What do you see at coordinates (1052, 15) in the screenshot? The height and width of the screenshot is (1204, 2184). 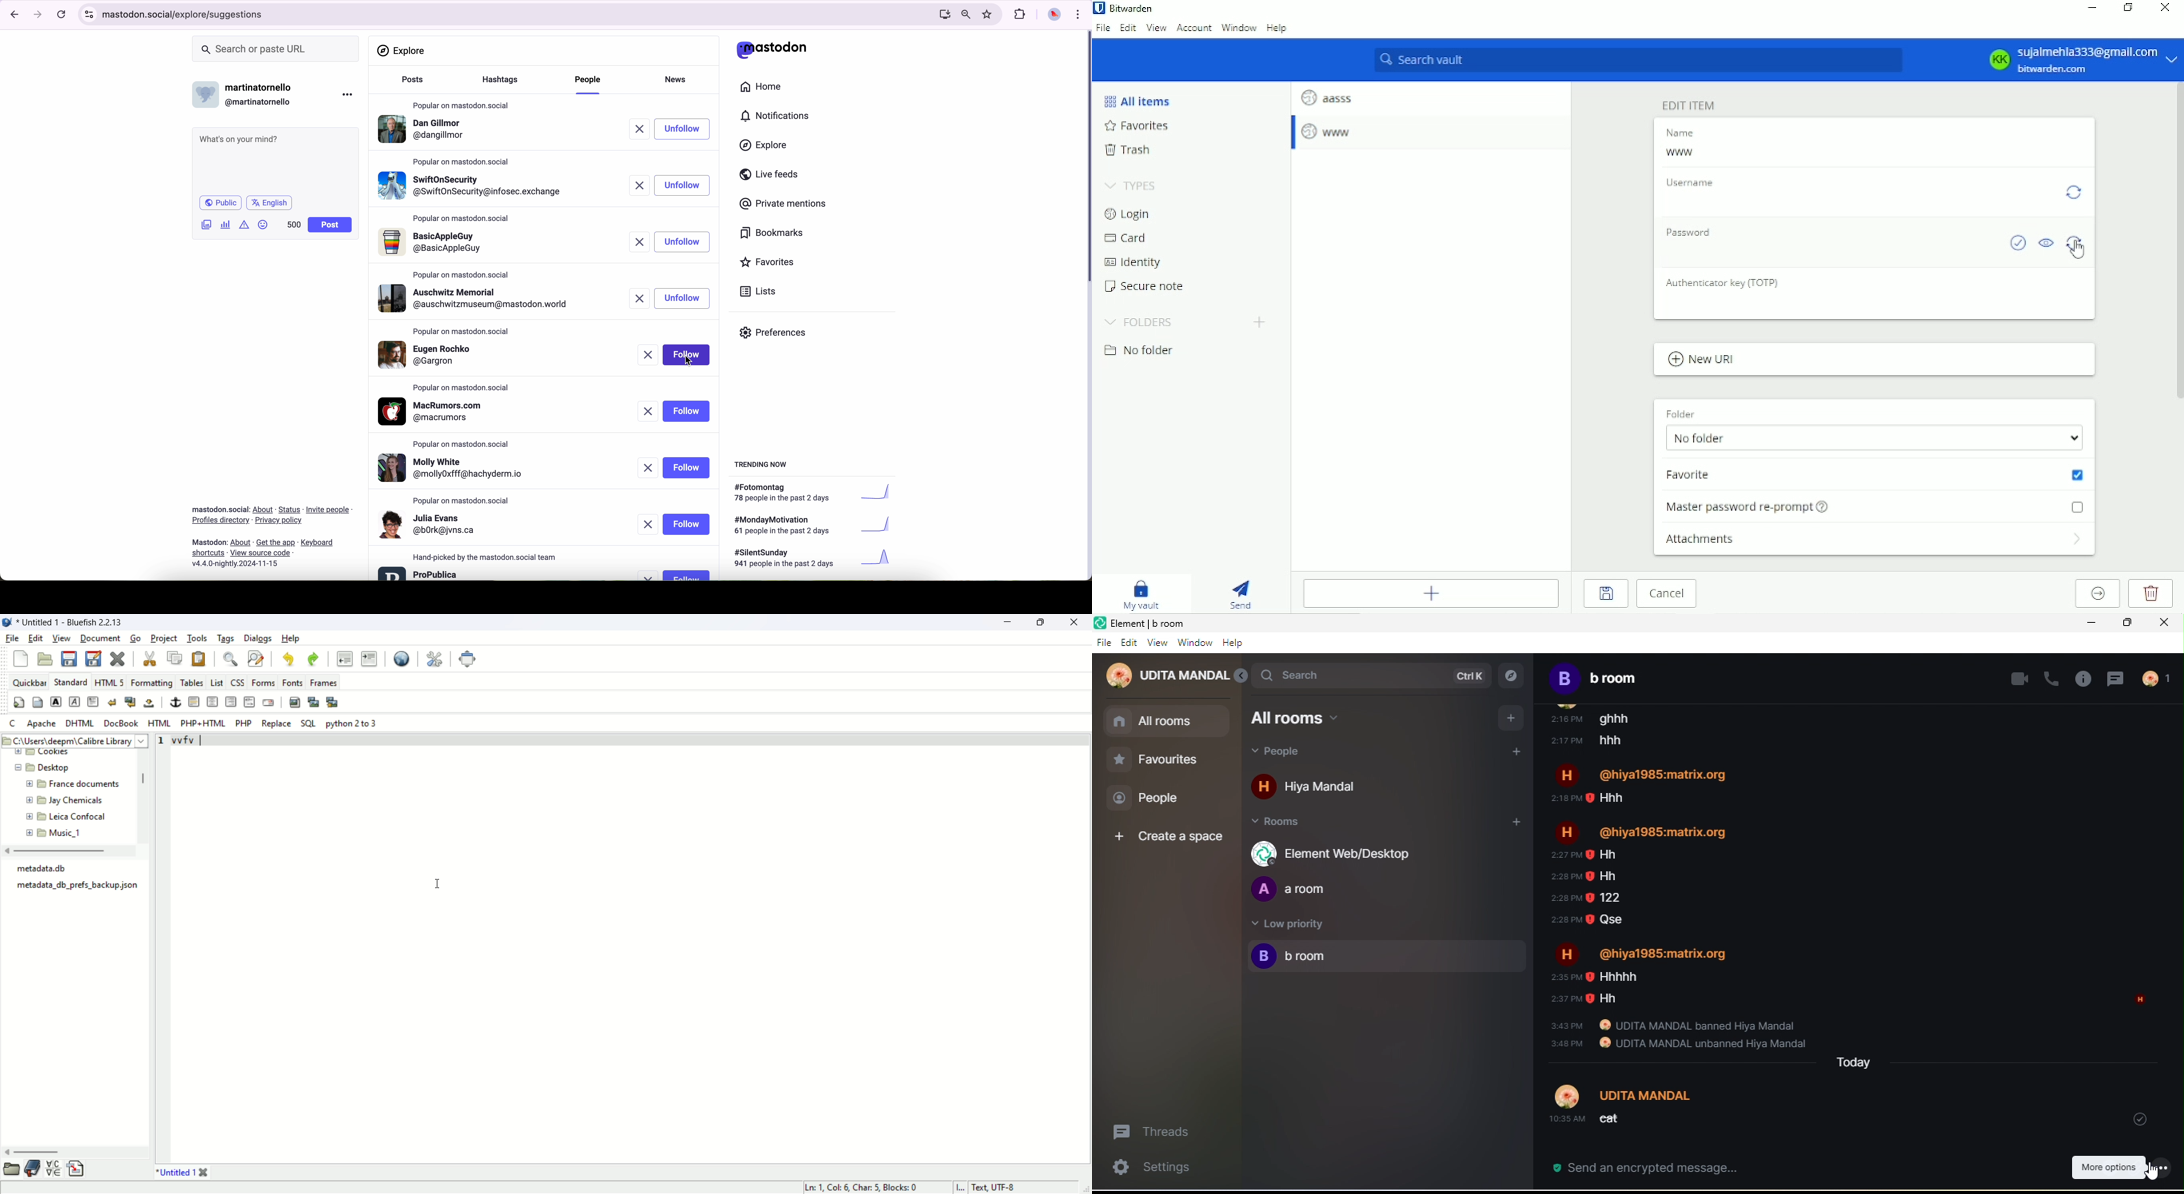 I see `profile picture` at bounding box center [1052, 15].